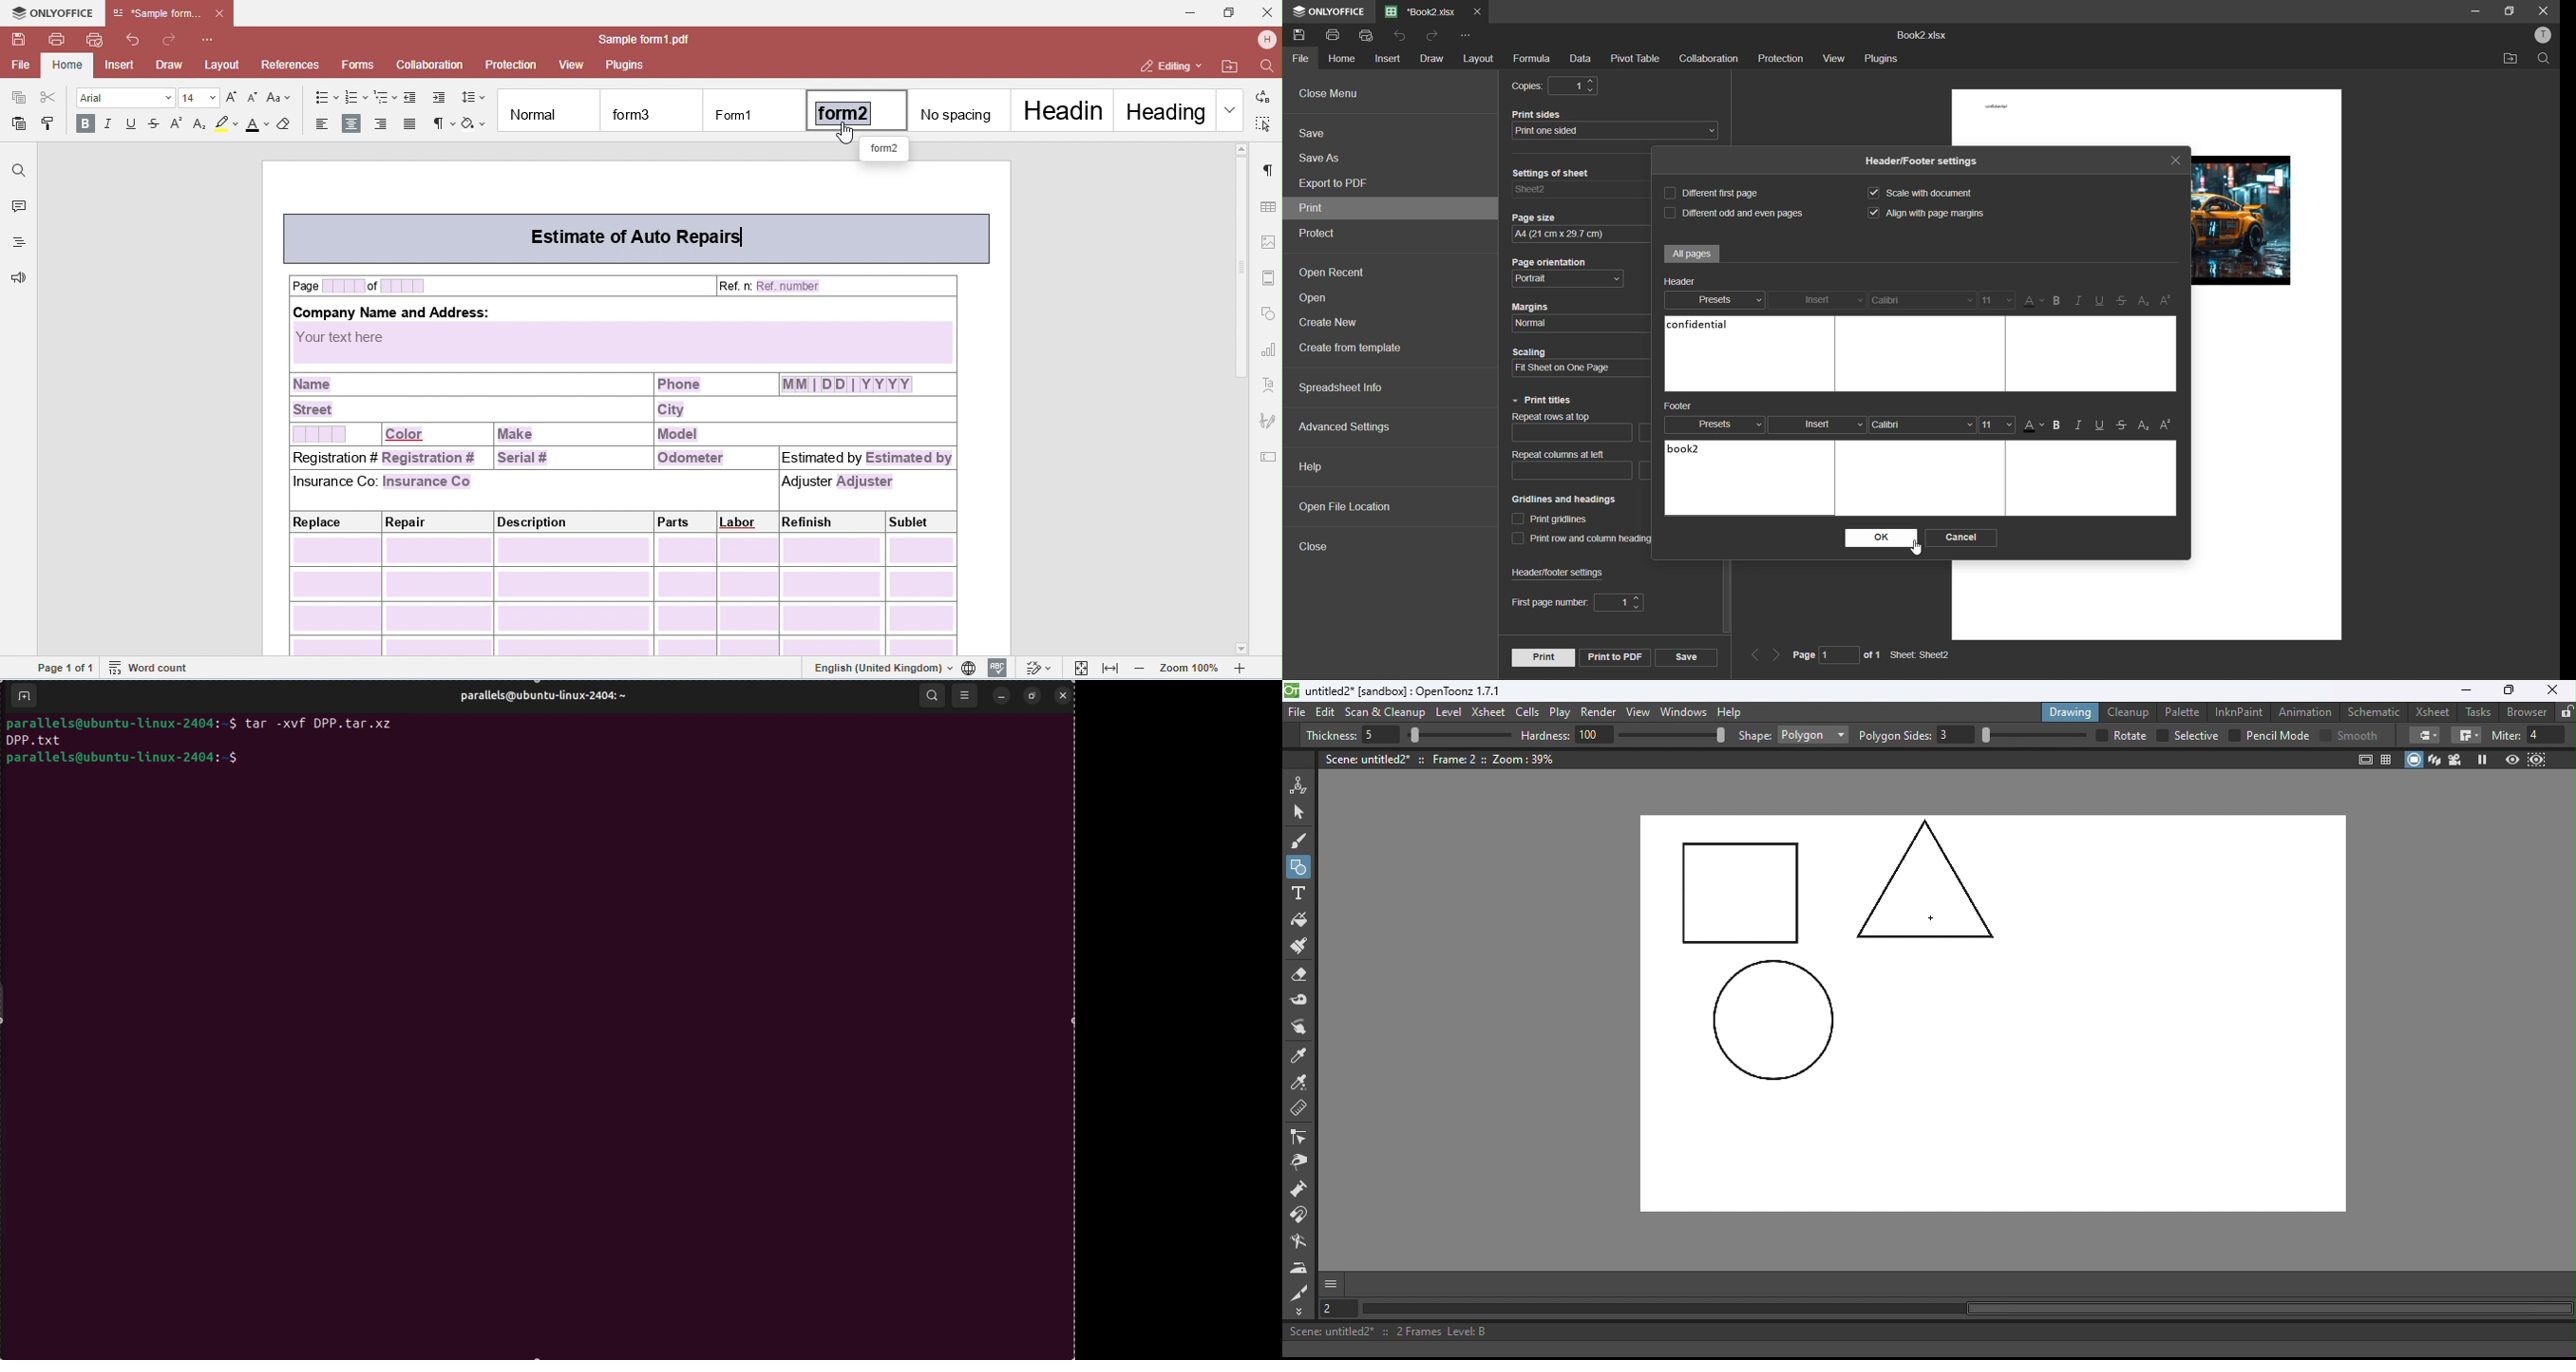 The width and height of the screenshot is (2576, 1372). What do you see at coordinates (1753, 653) in the screenshot?
I see `previous` at bounding box center [1753, 653].